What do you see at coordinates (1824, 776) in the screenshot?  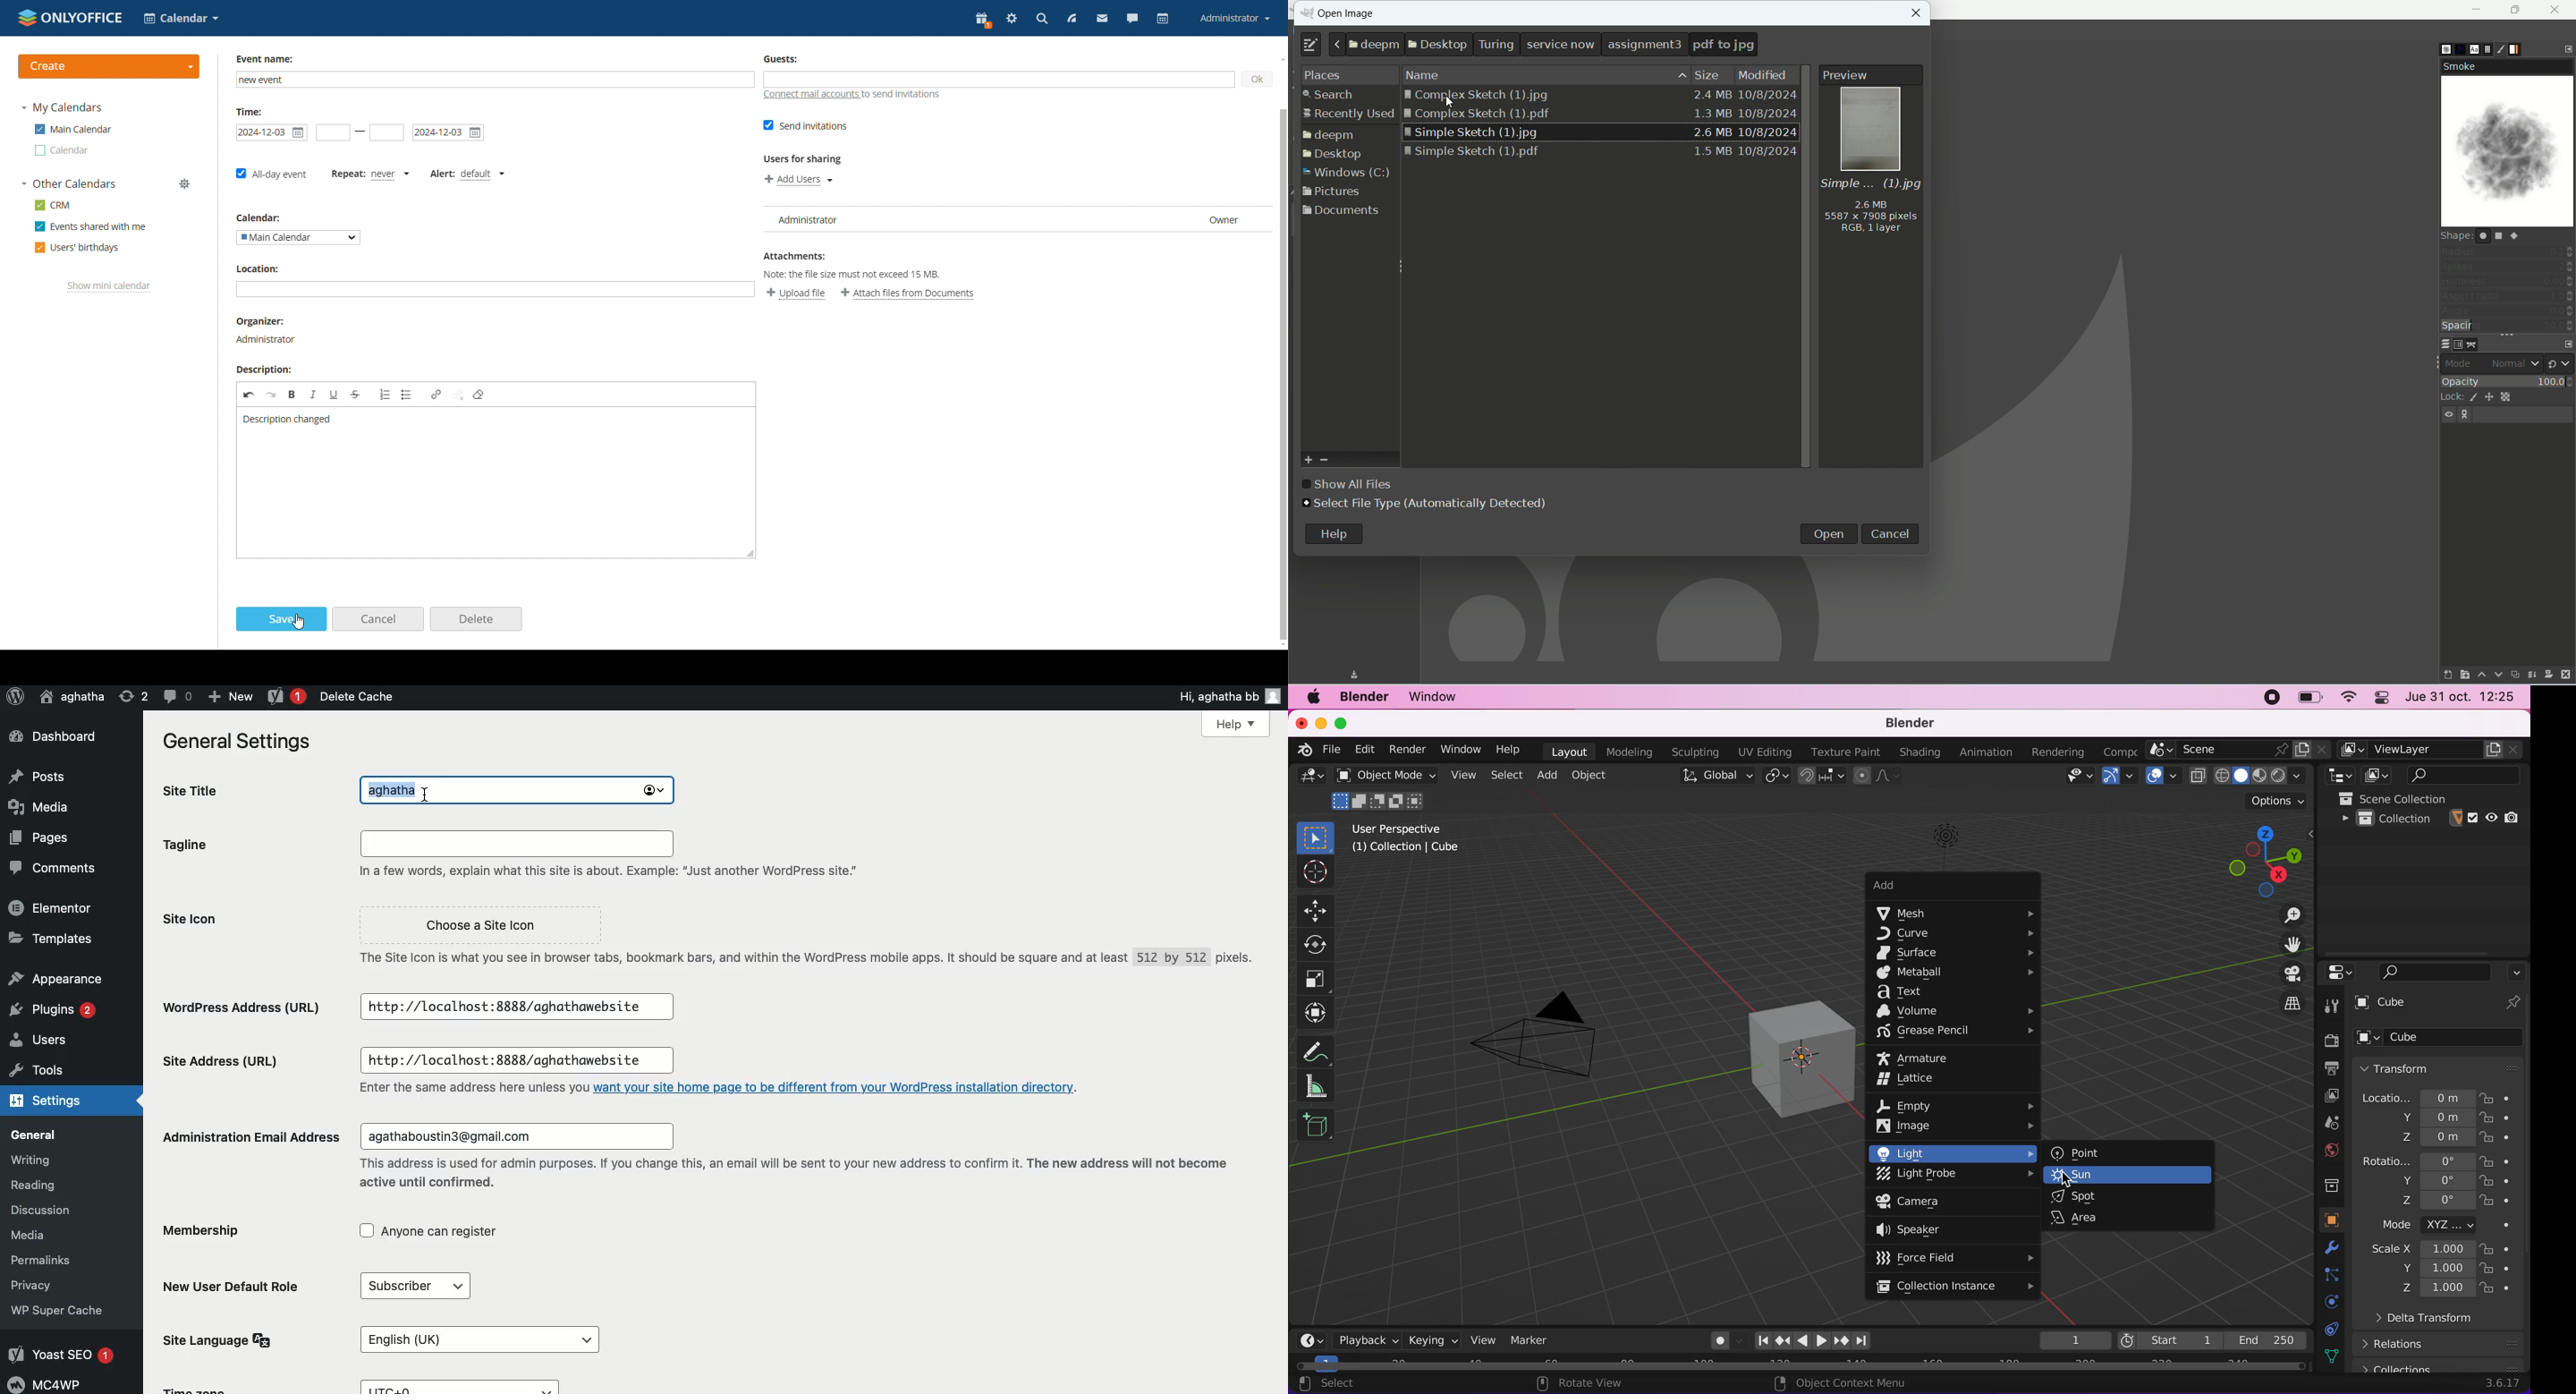 I see `snapping` at bounding box center [1824, 776].